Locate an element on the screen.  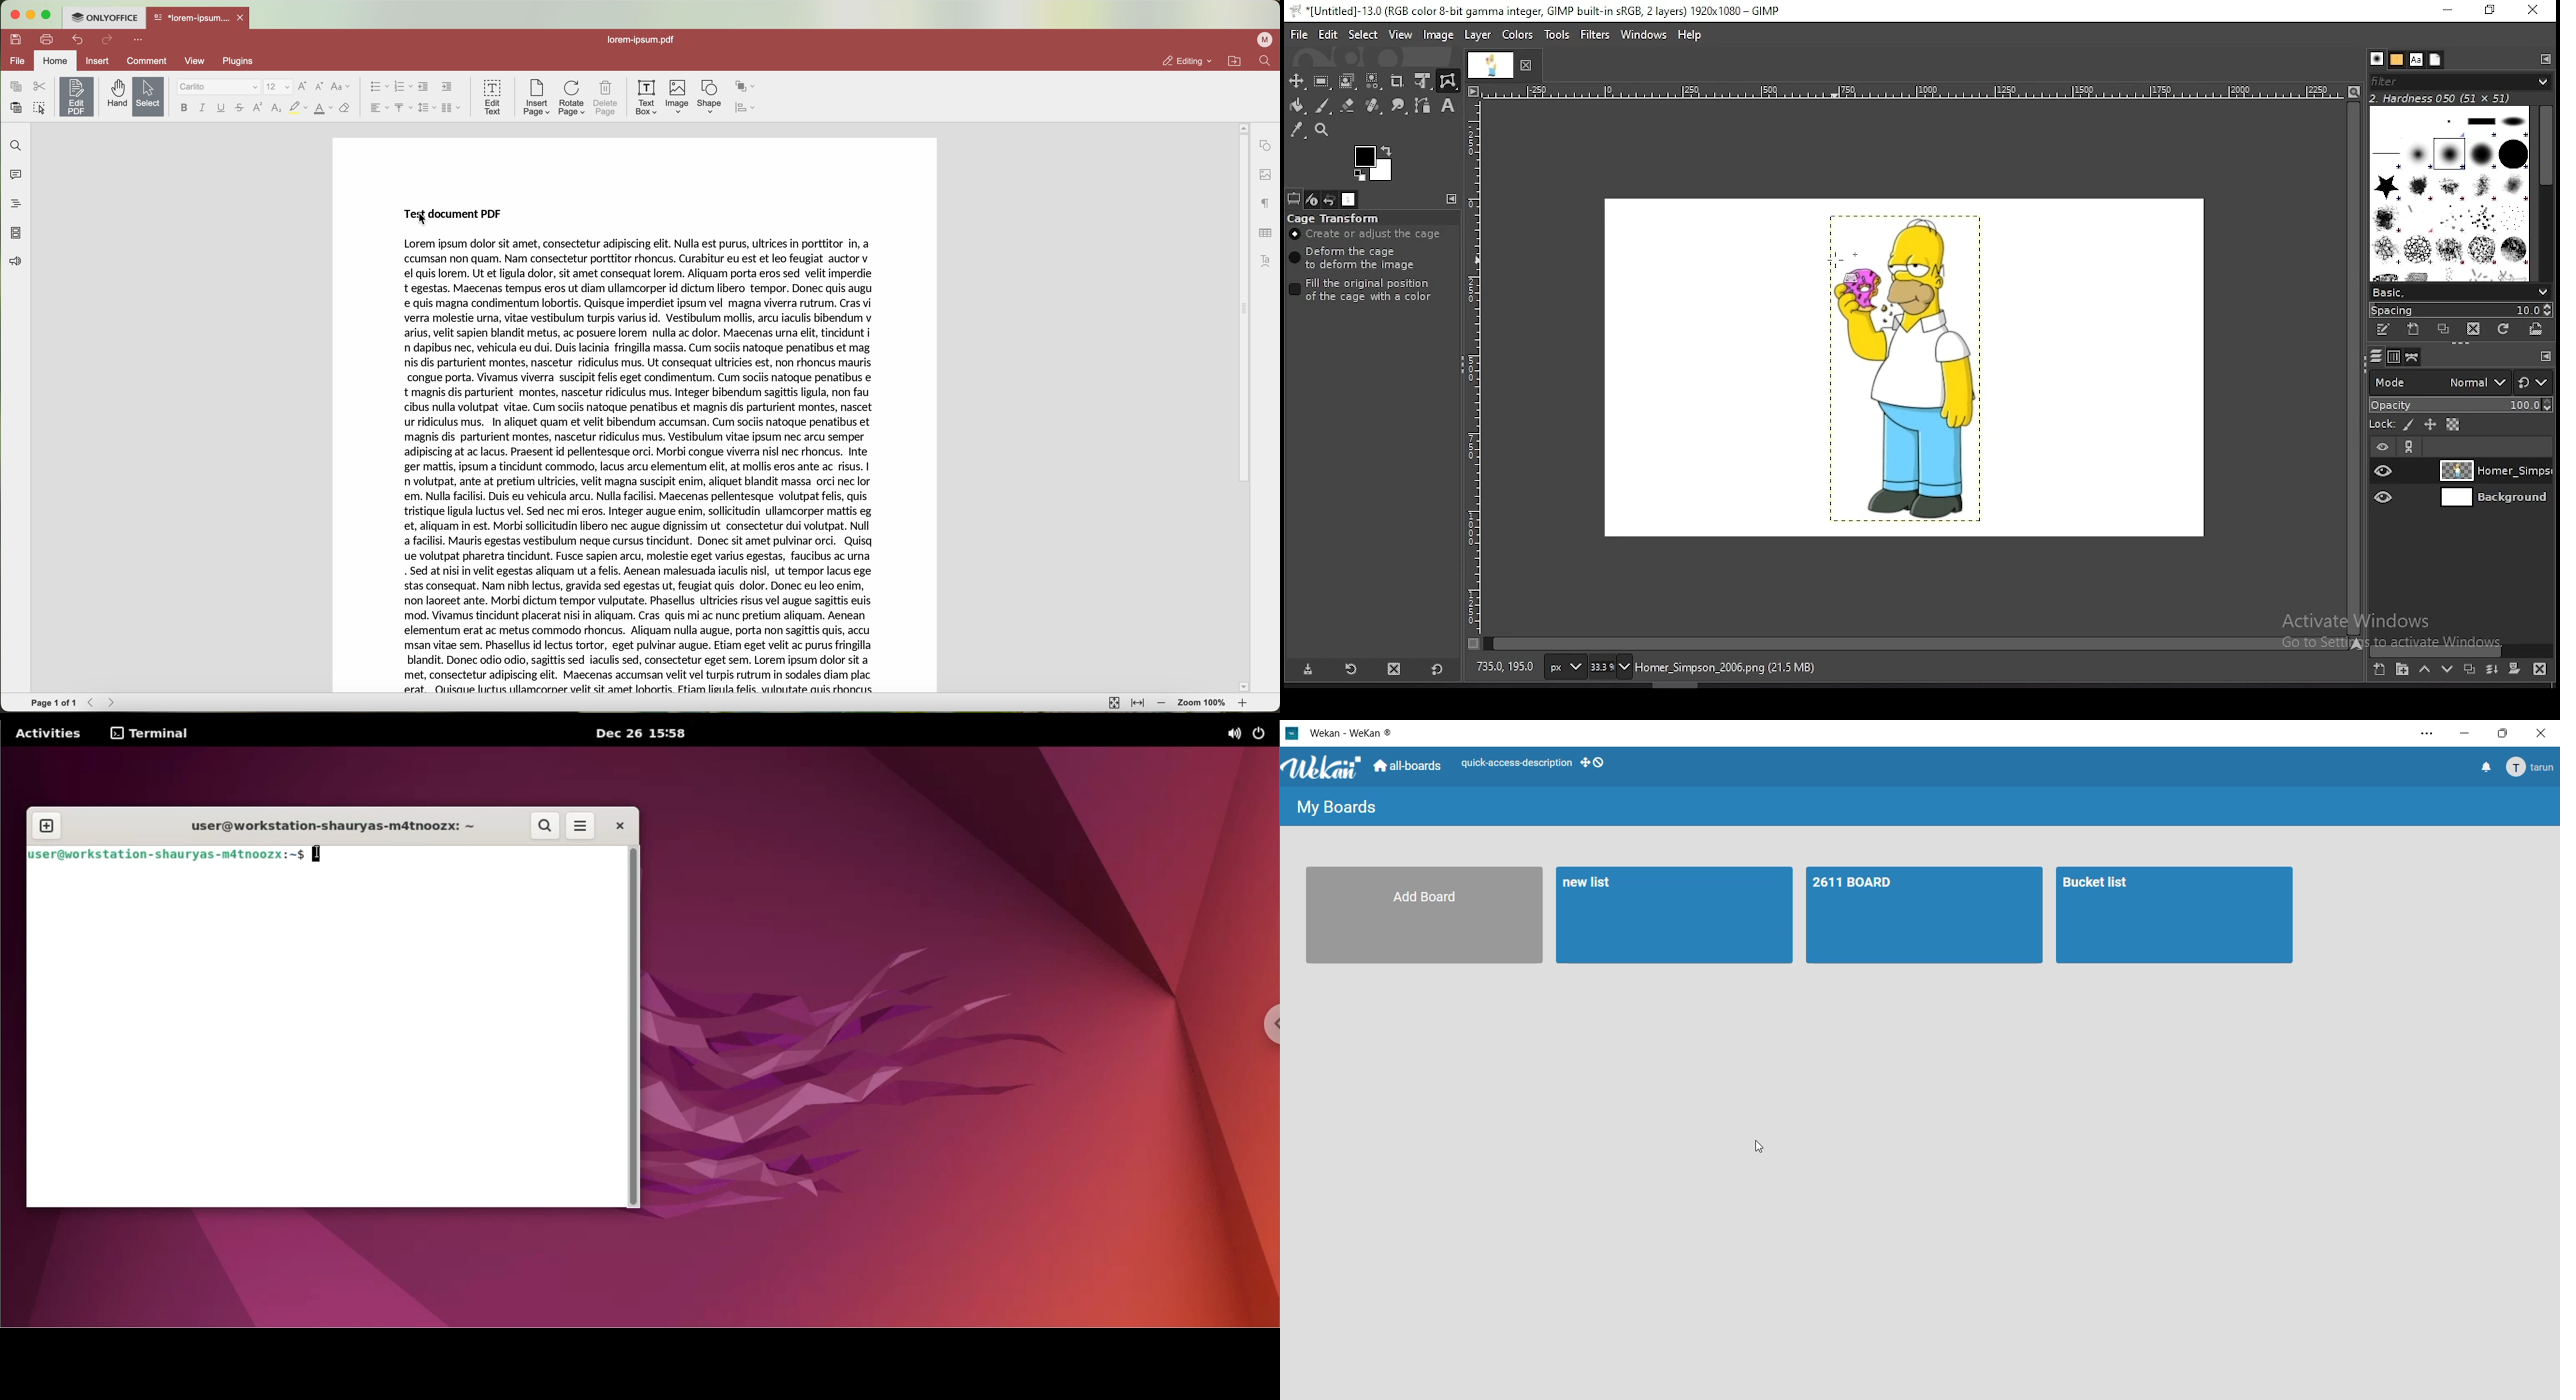
cut is located at coordinates (38, 86).